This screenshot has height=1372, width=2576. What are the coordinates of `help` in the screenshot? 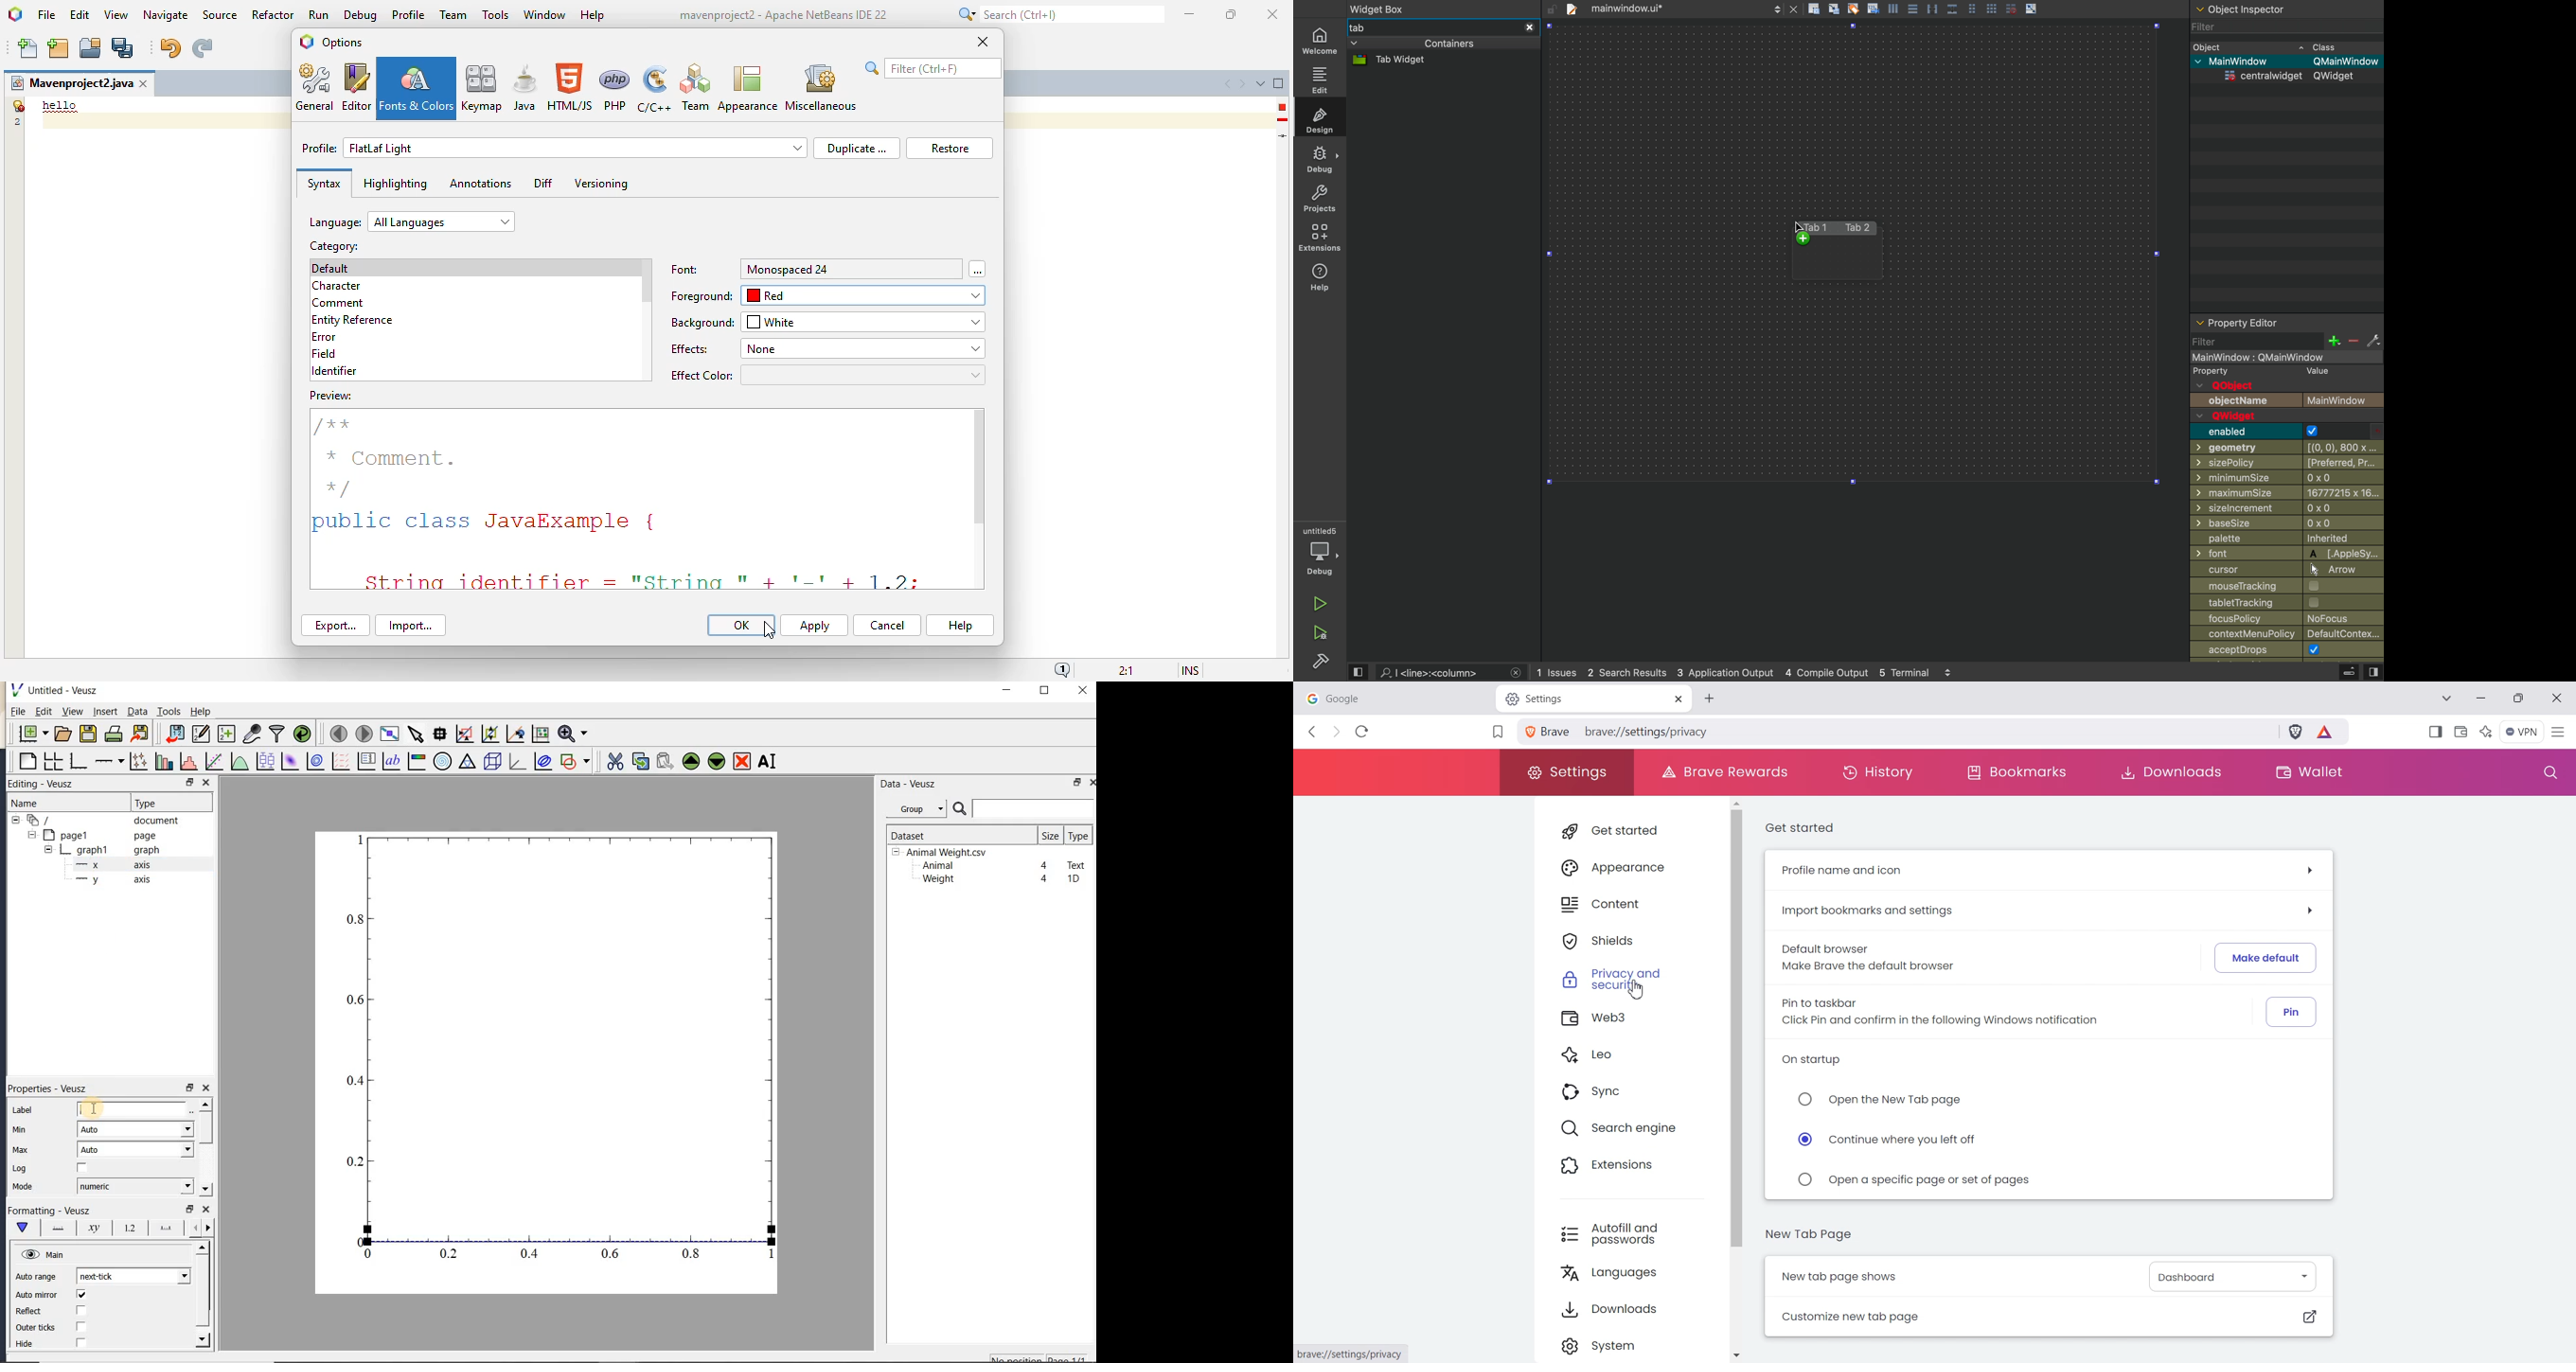 It's located at (594, 16).